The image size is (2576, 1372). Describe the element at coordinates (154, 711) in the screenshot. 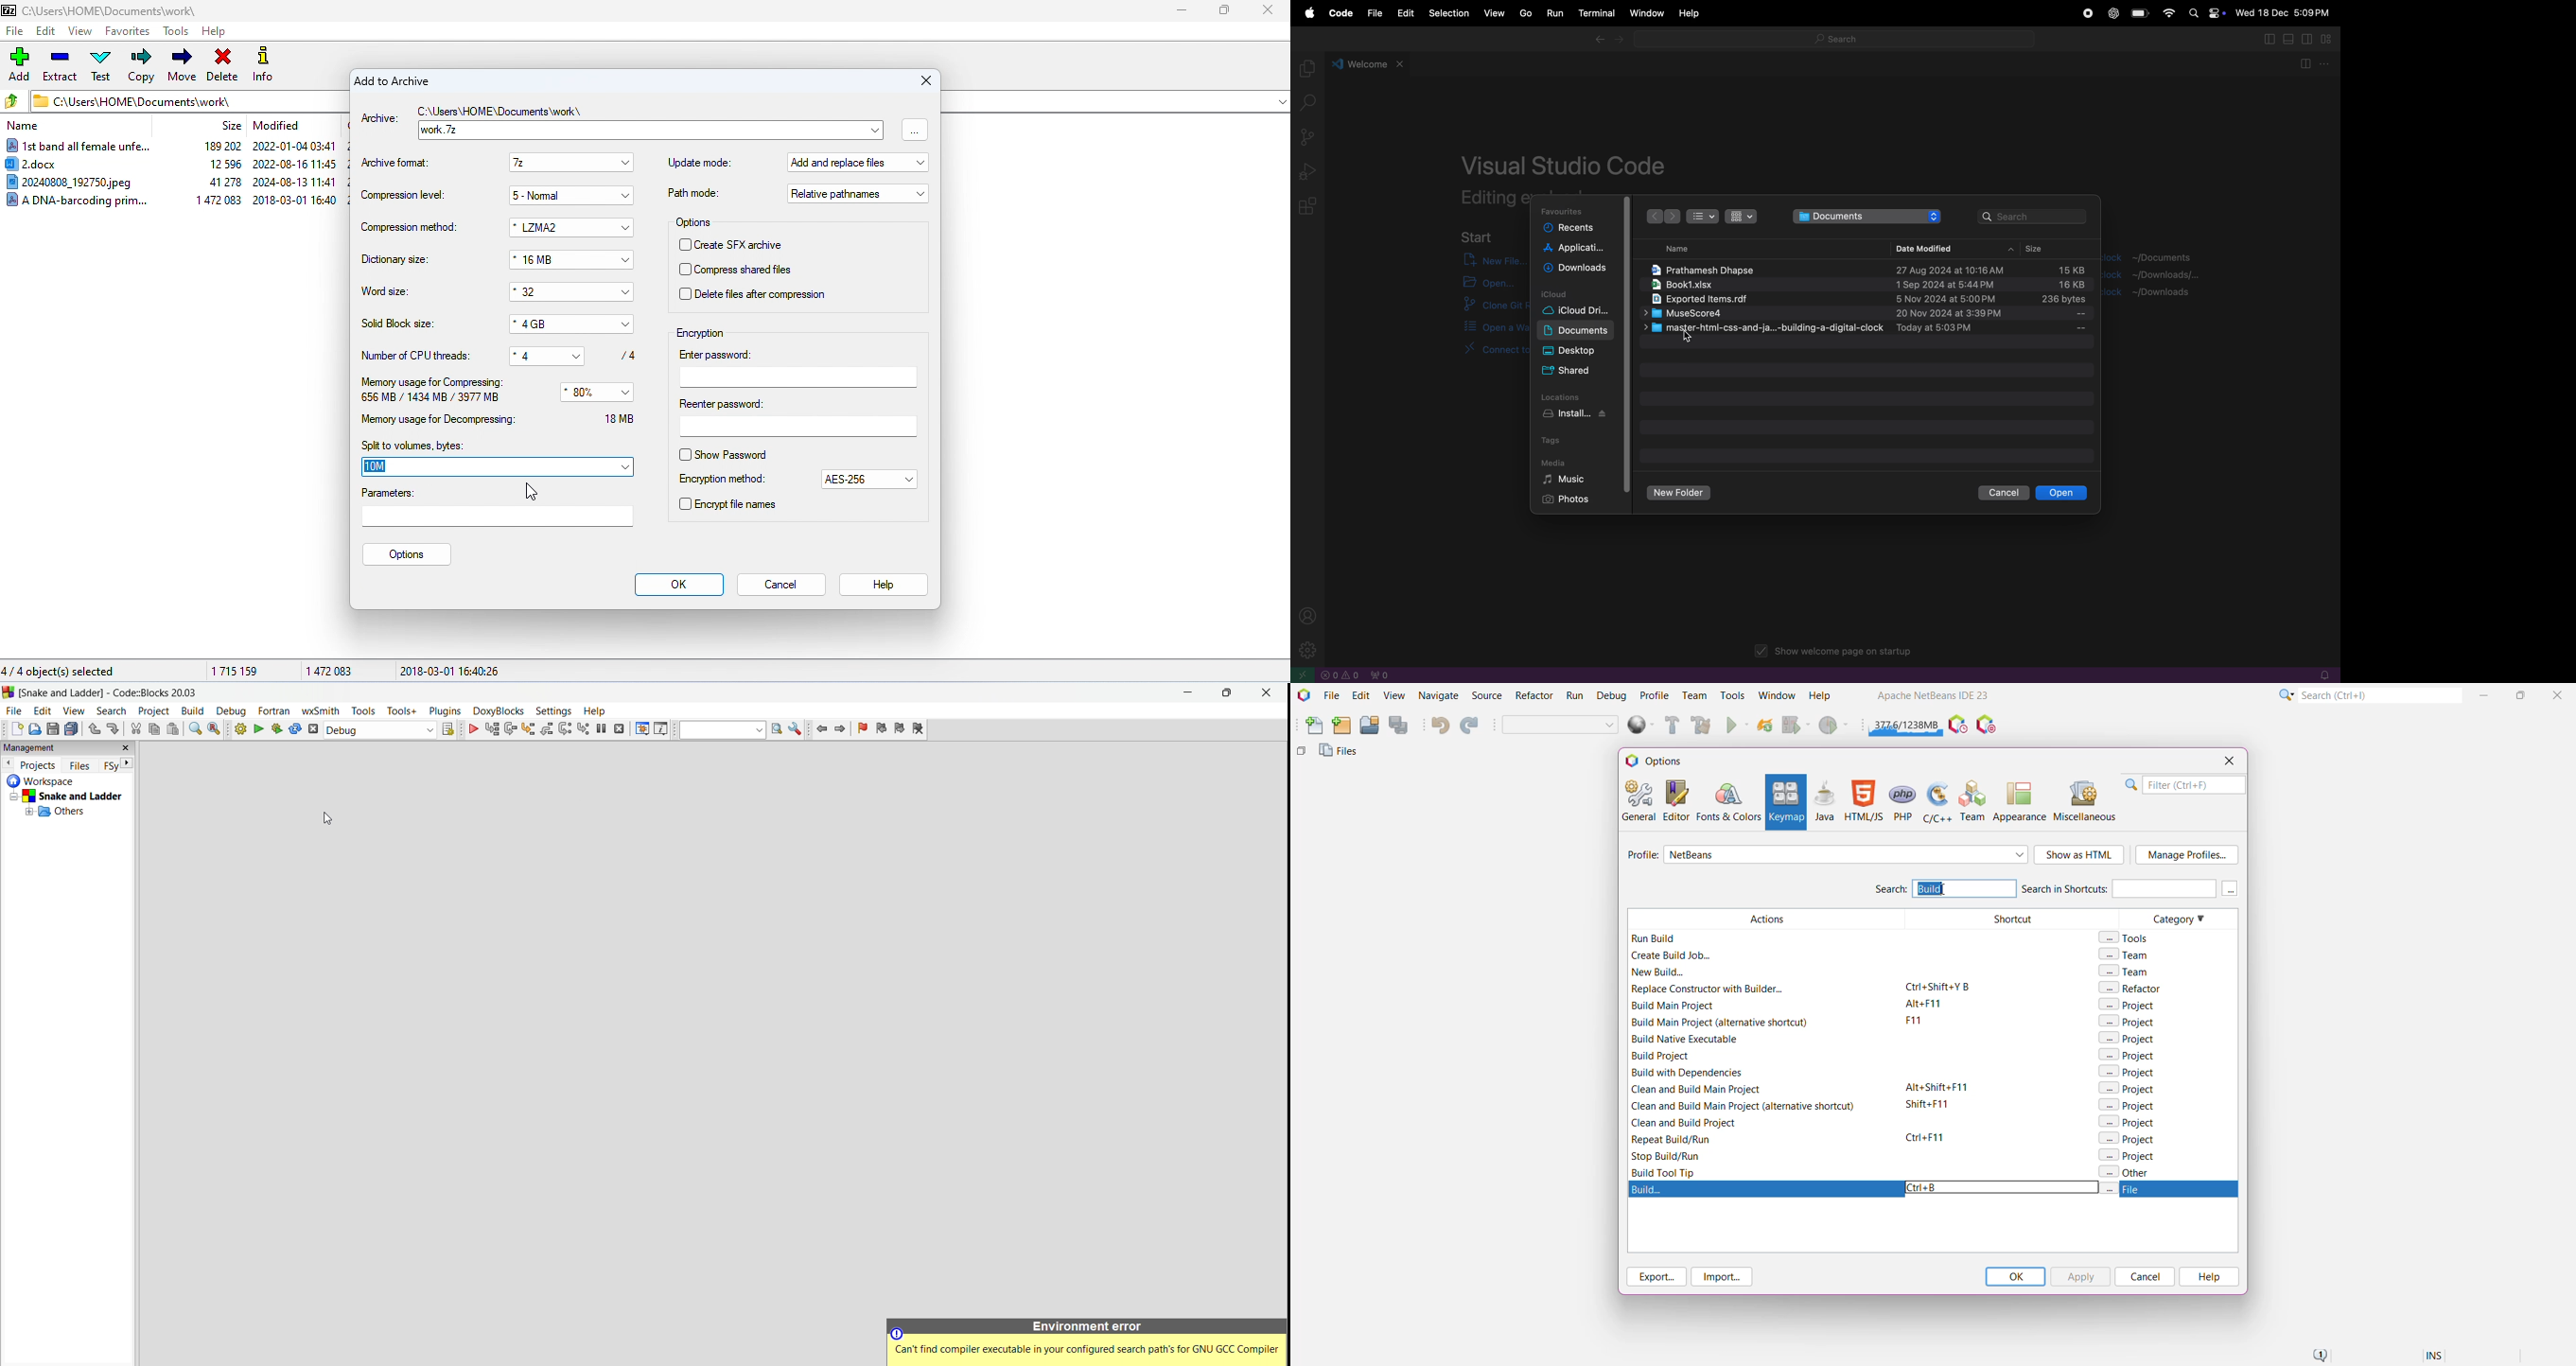

I see `project` at that location.